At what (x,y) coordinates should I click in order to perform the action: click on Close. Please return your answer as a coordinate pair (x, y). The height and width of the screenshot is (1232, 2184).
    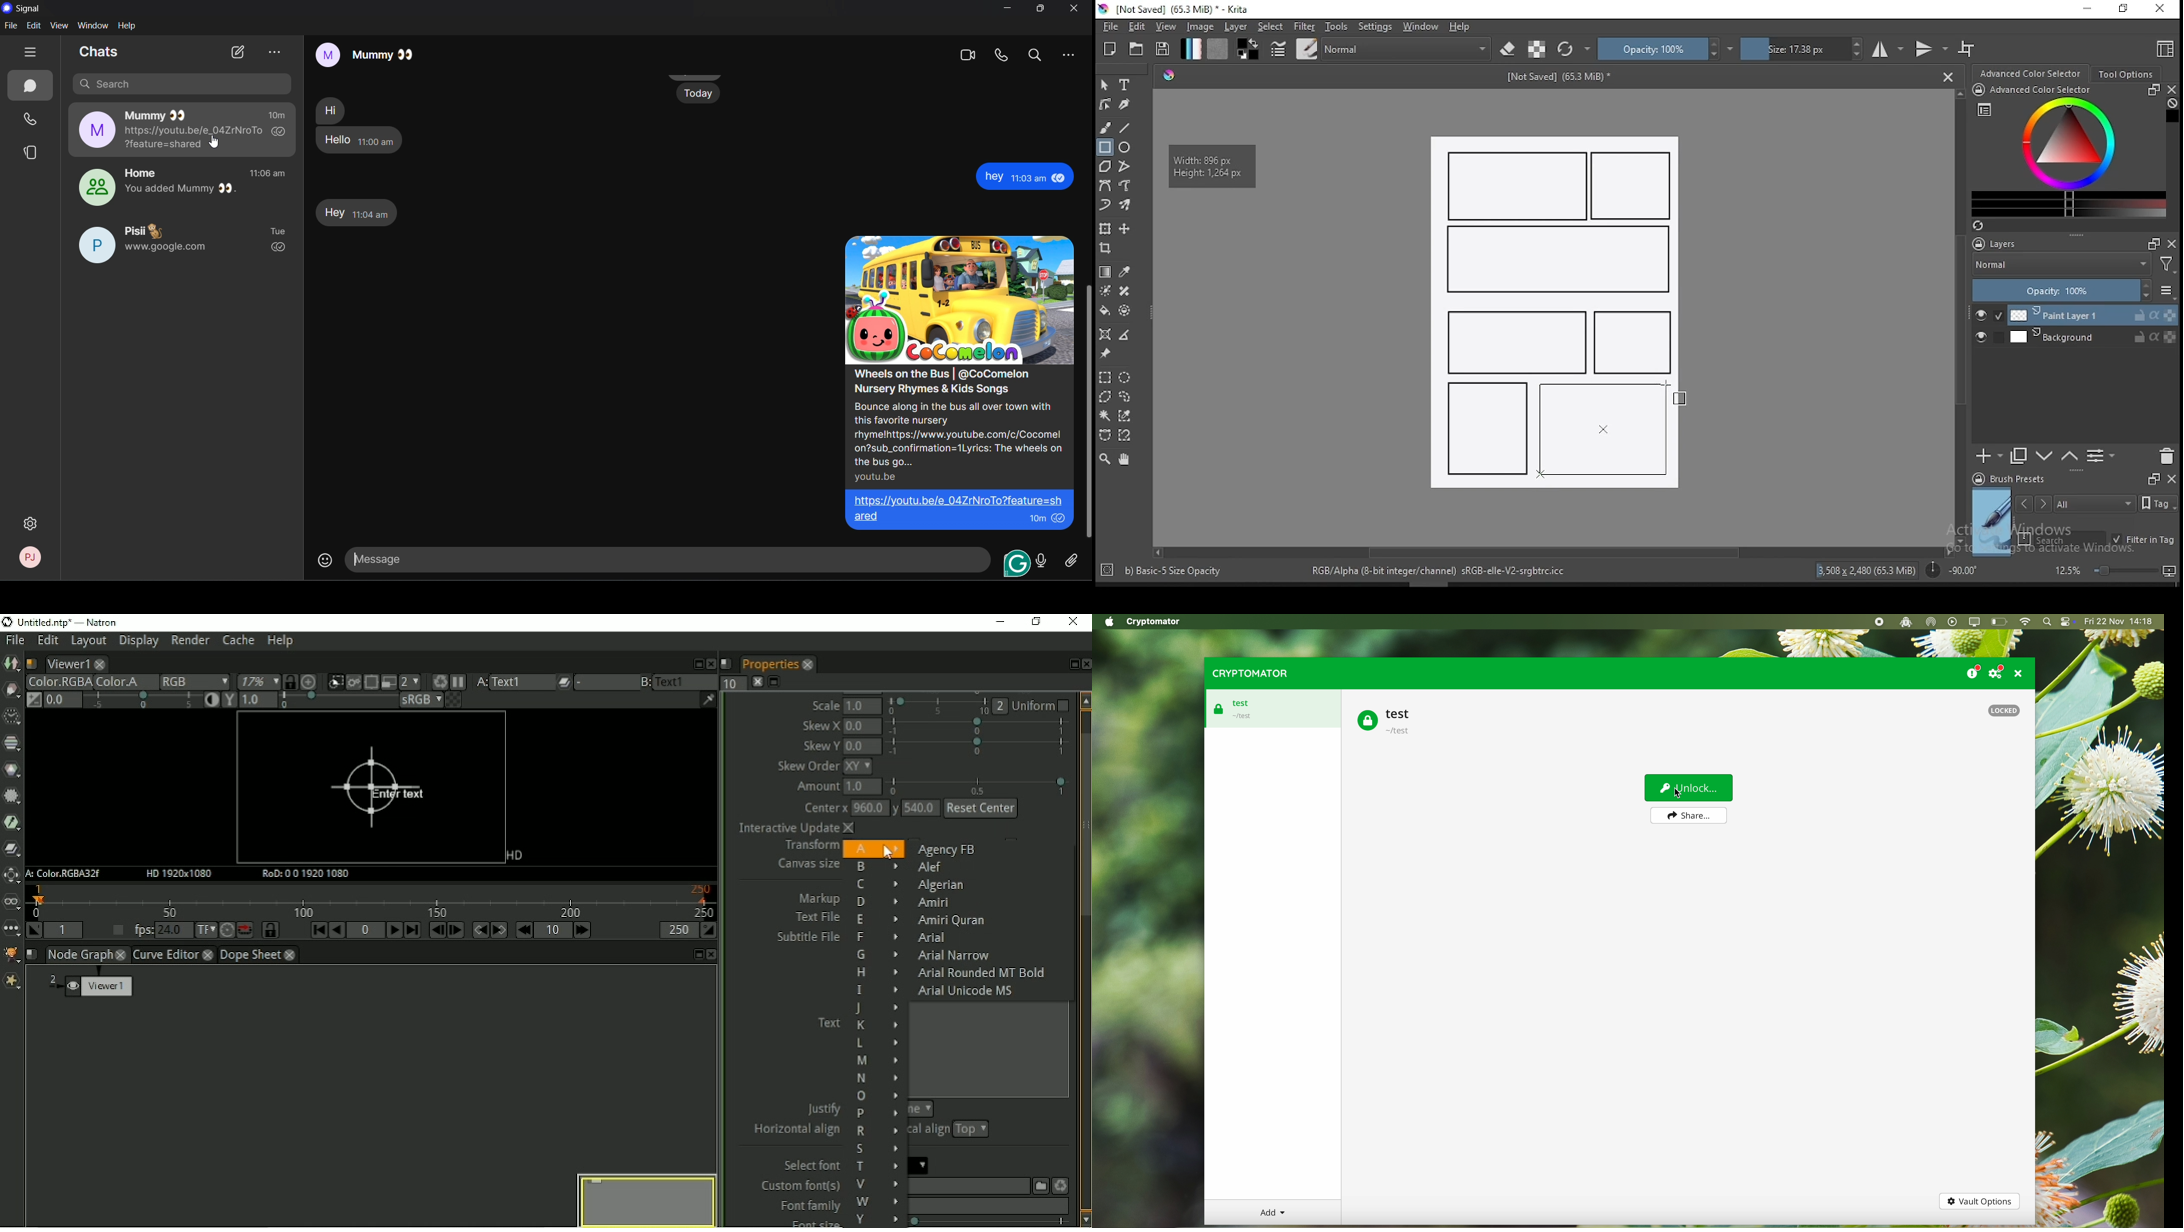
    Looking at the image, I should click on (1948, 76).